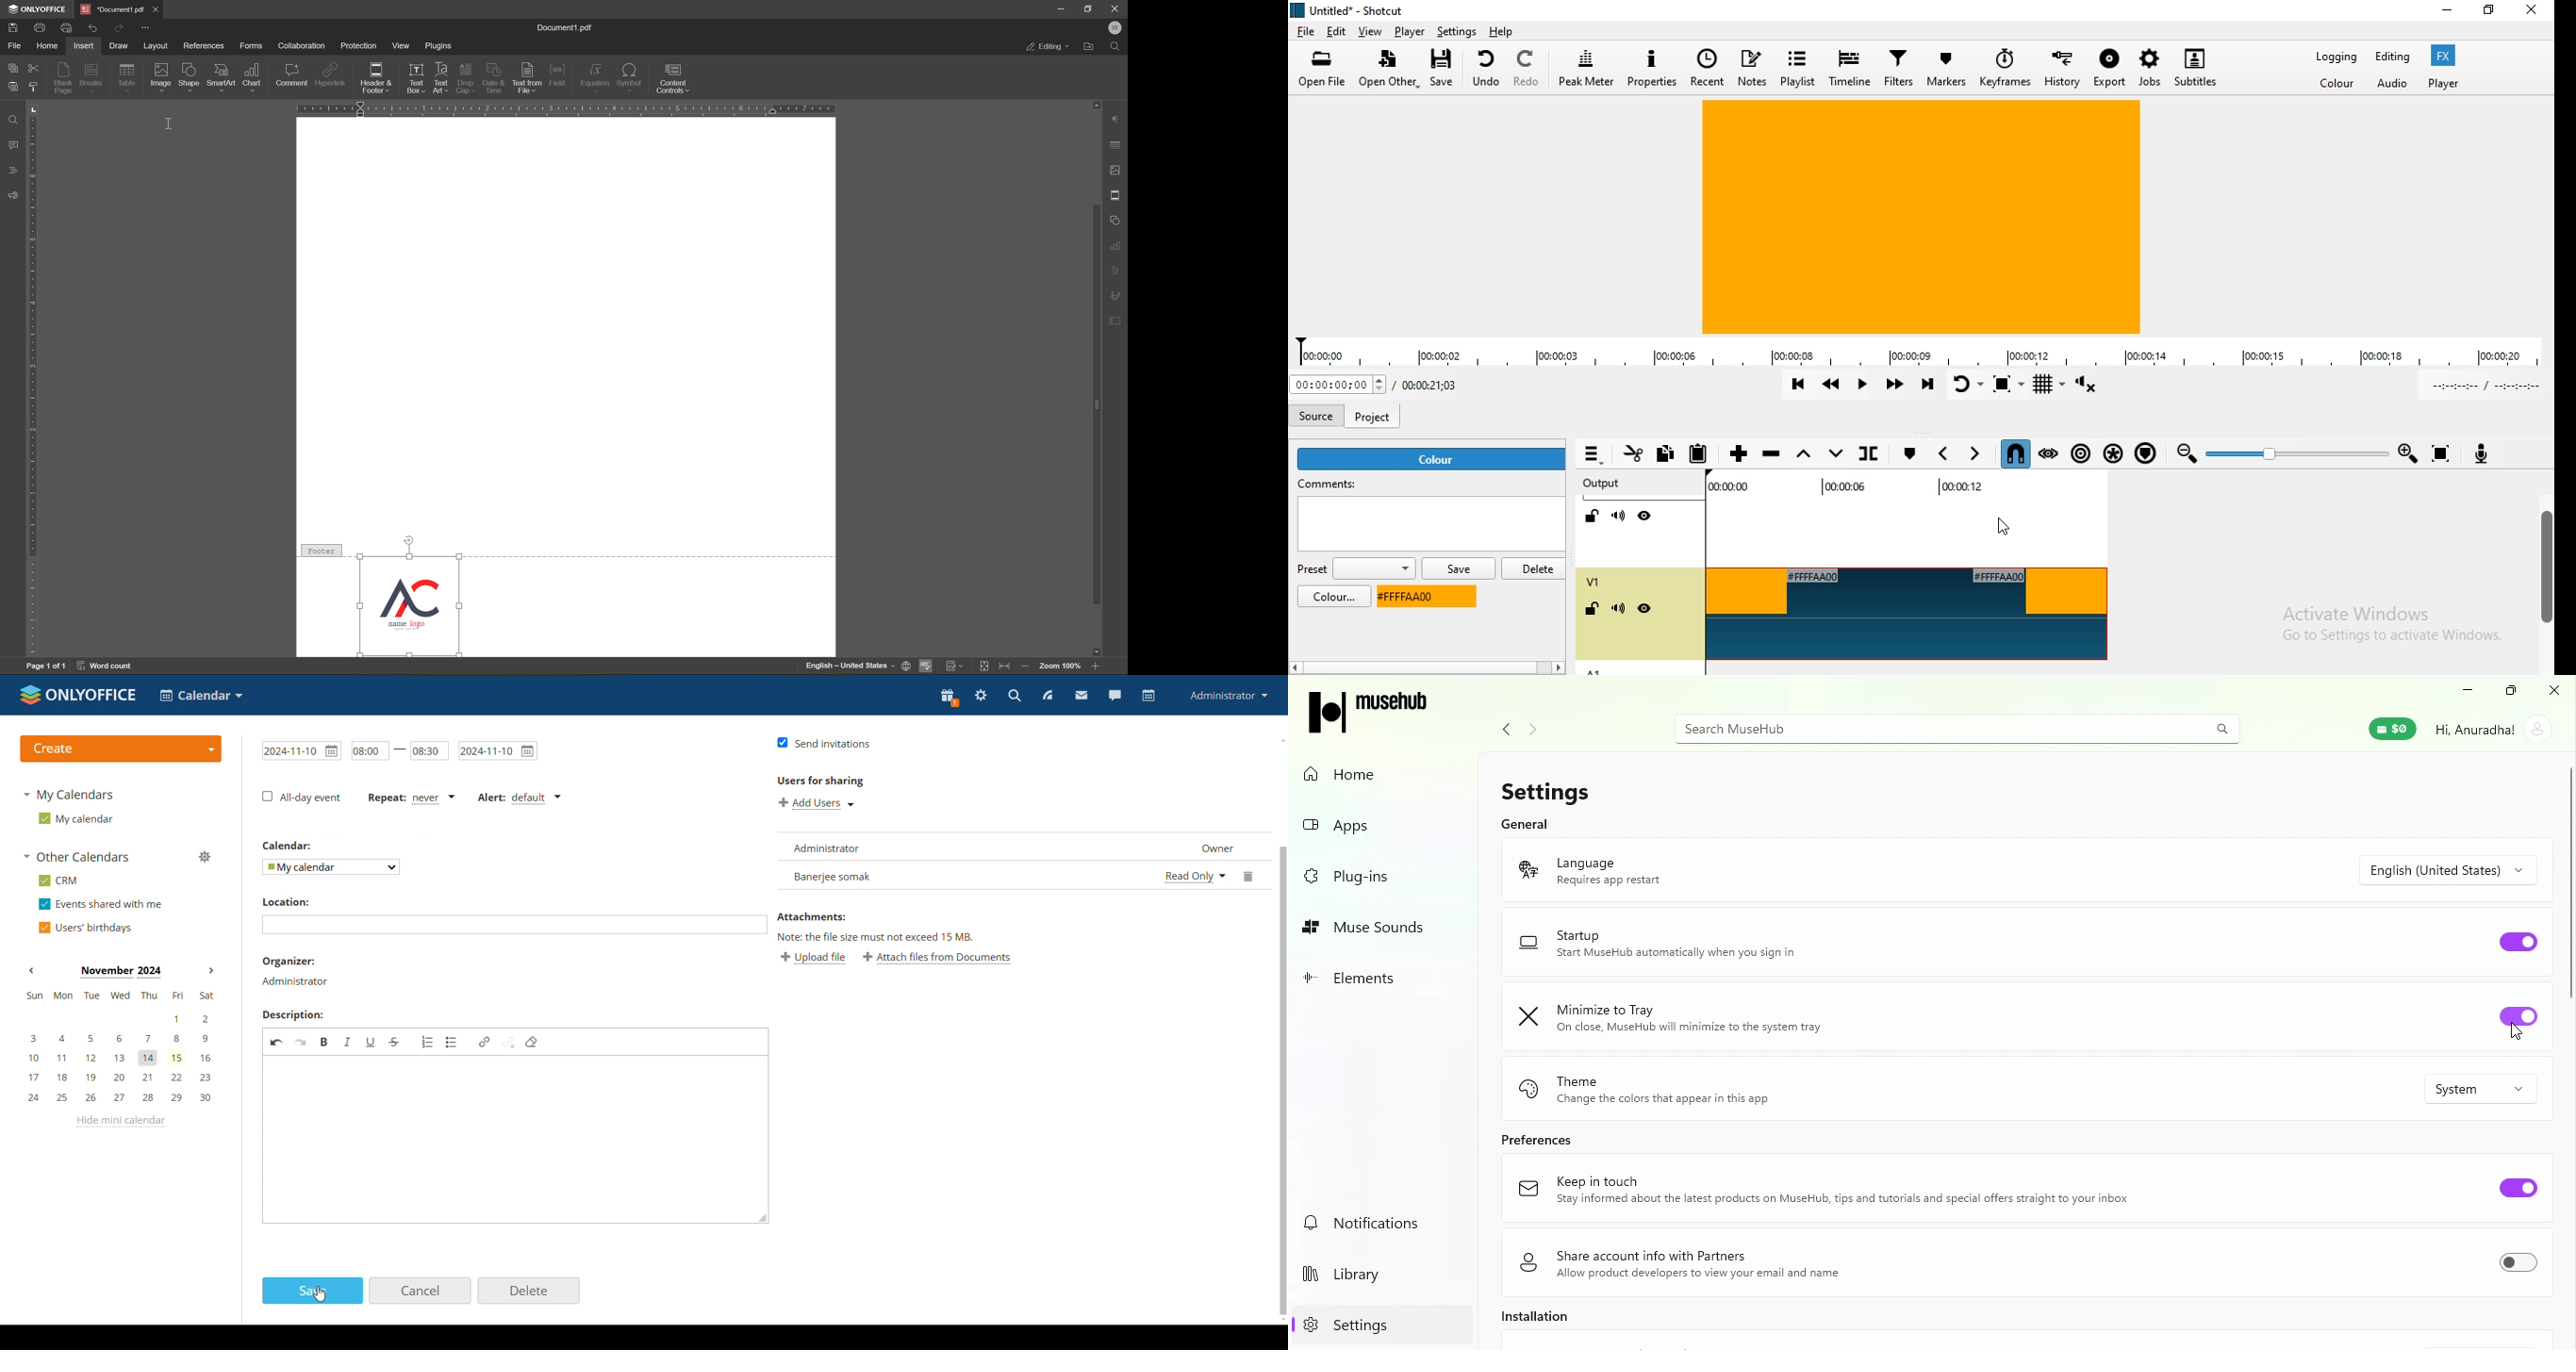 The width and height of the screenshot is (2576, 1372). Describe the element at coordinates (1946, 70) in the screenshot. I see `Markers` at that location.